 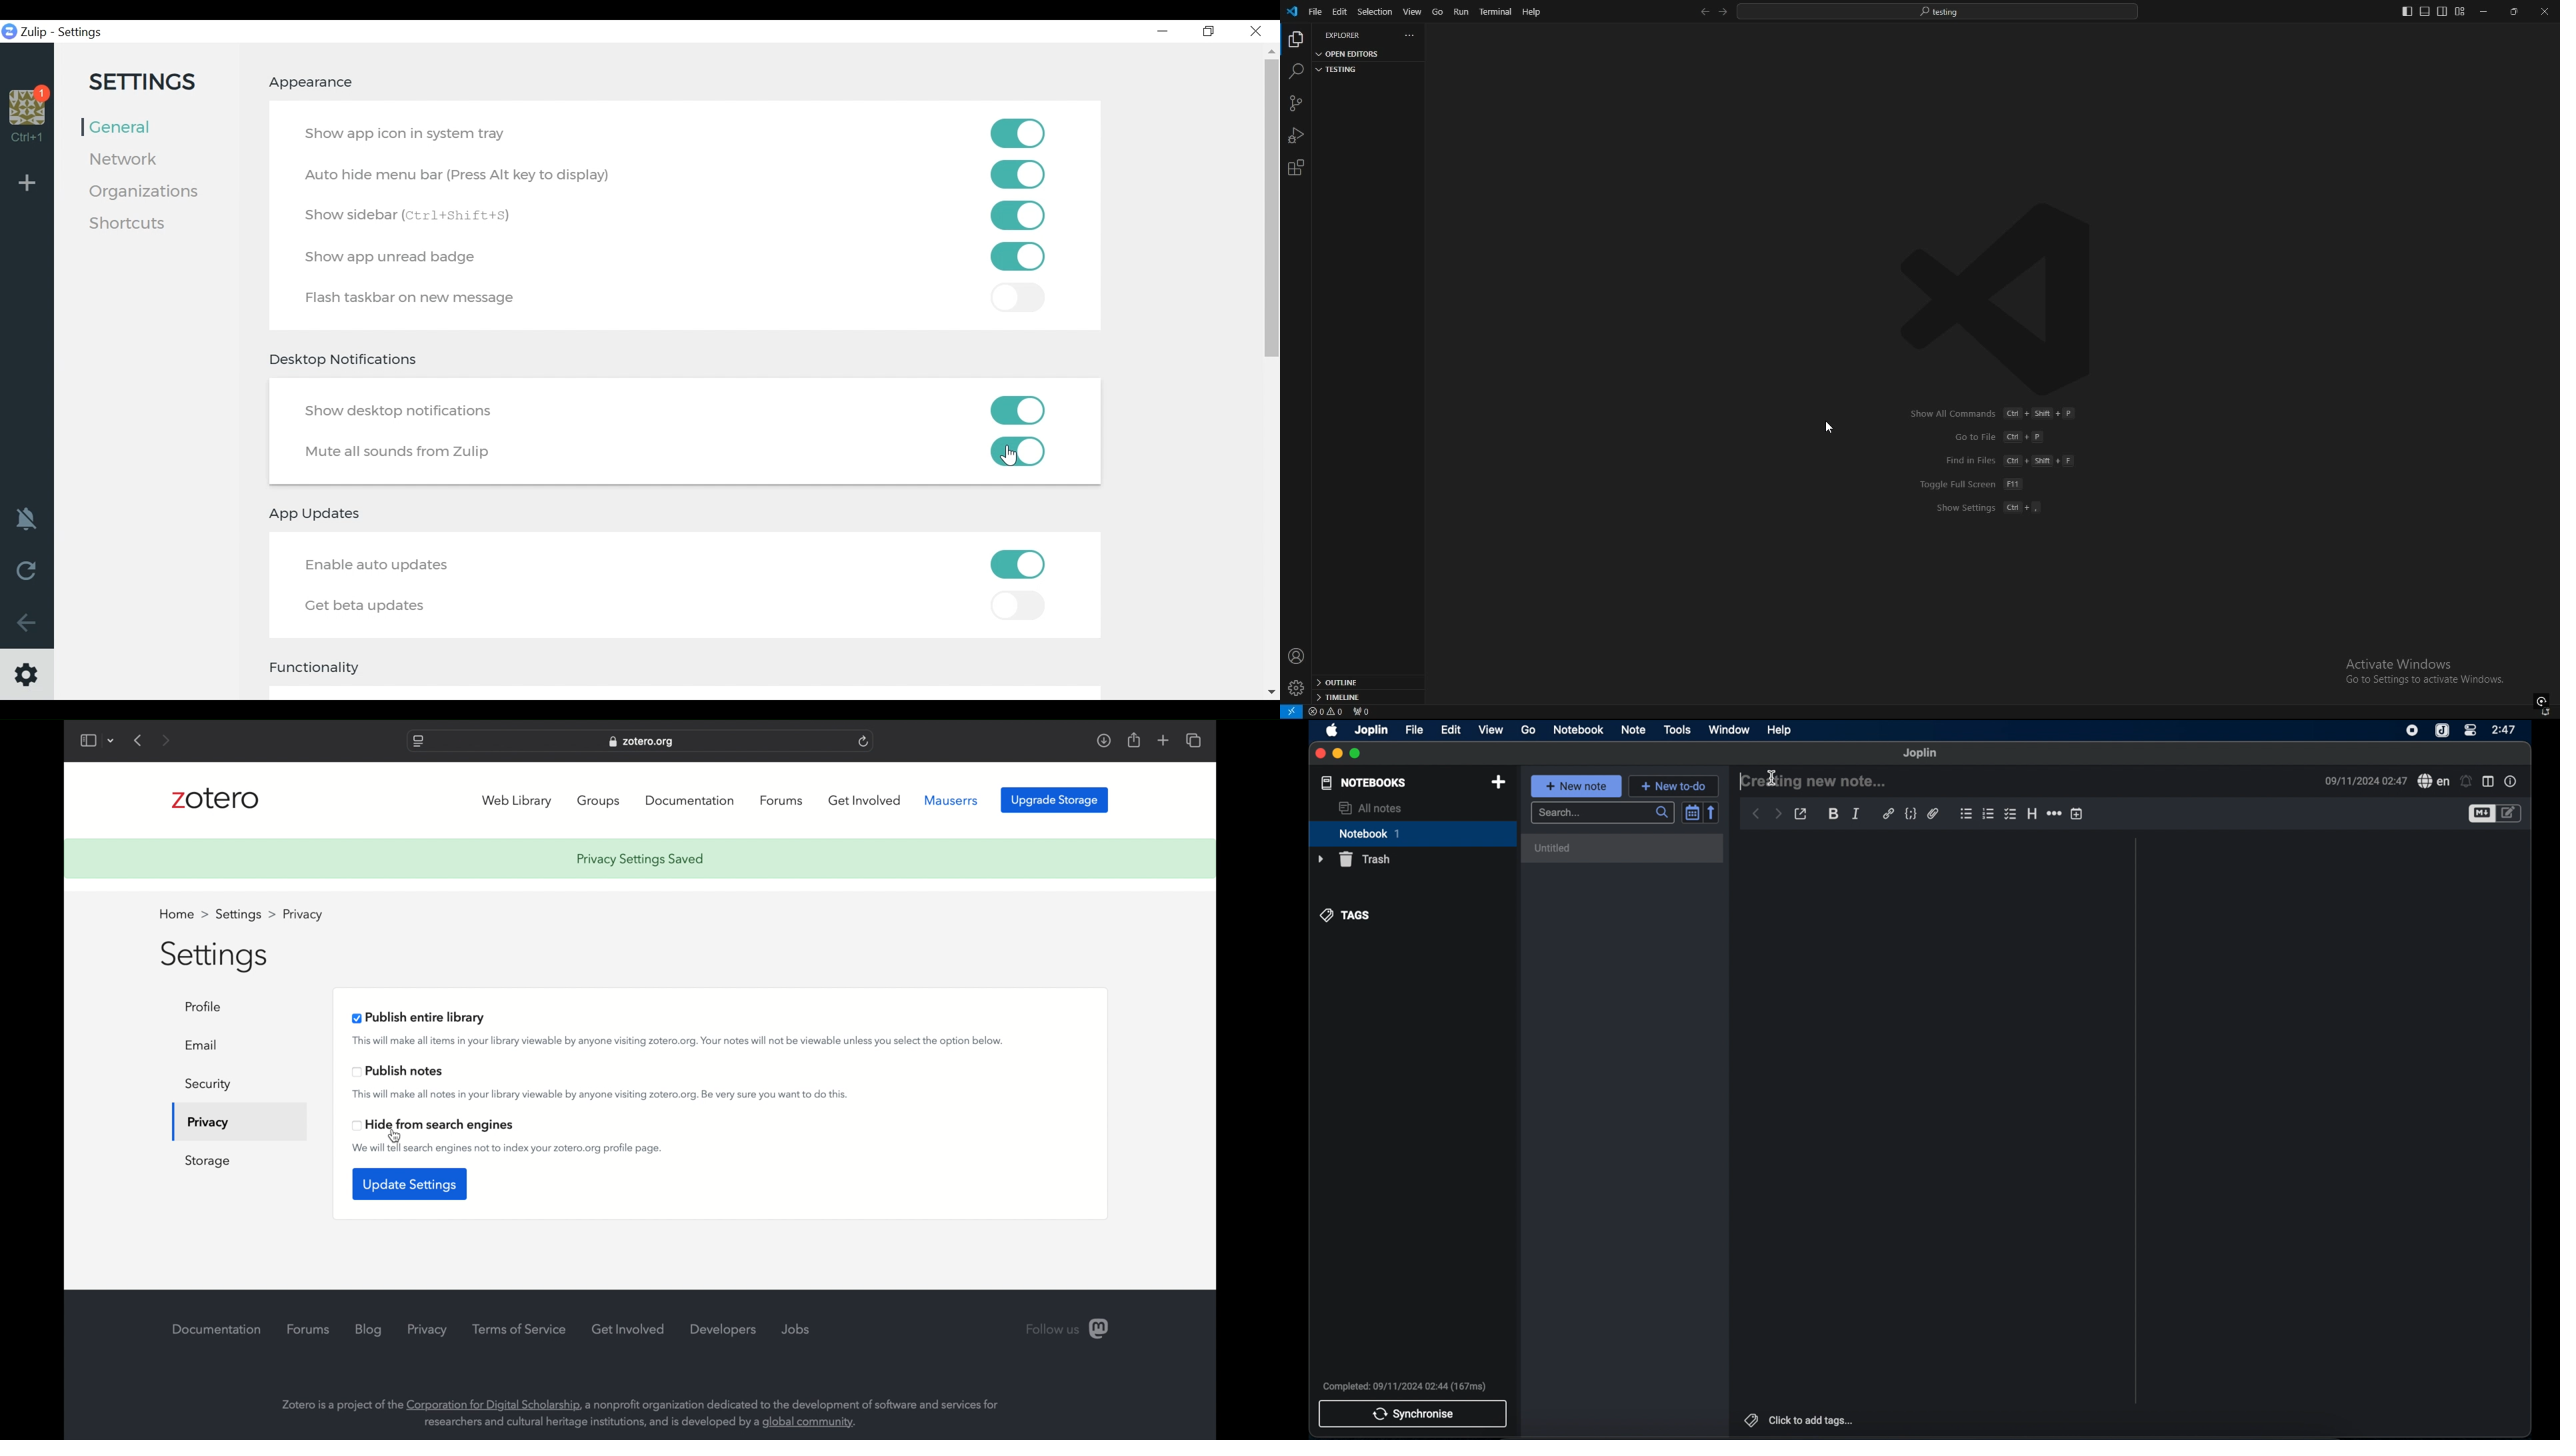 I want to click on hyperlink, so click(x=1888, y=813).